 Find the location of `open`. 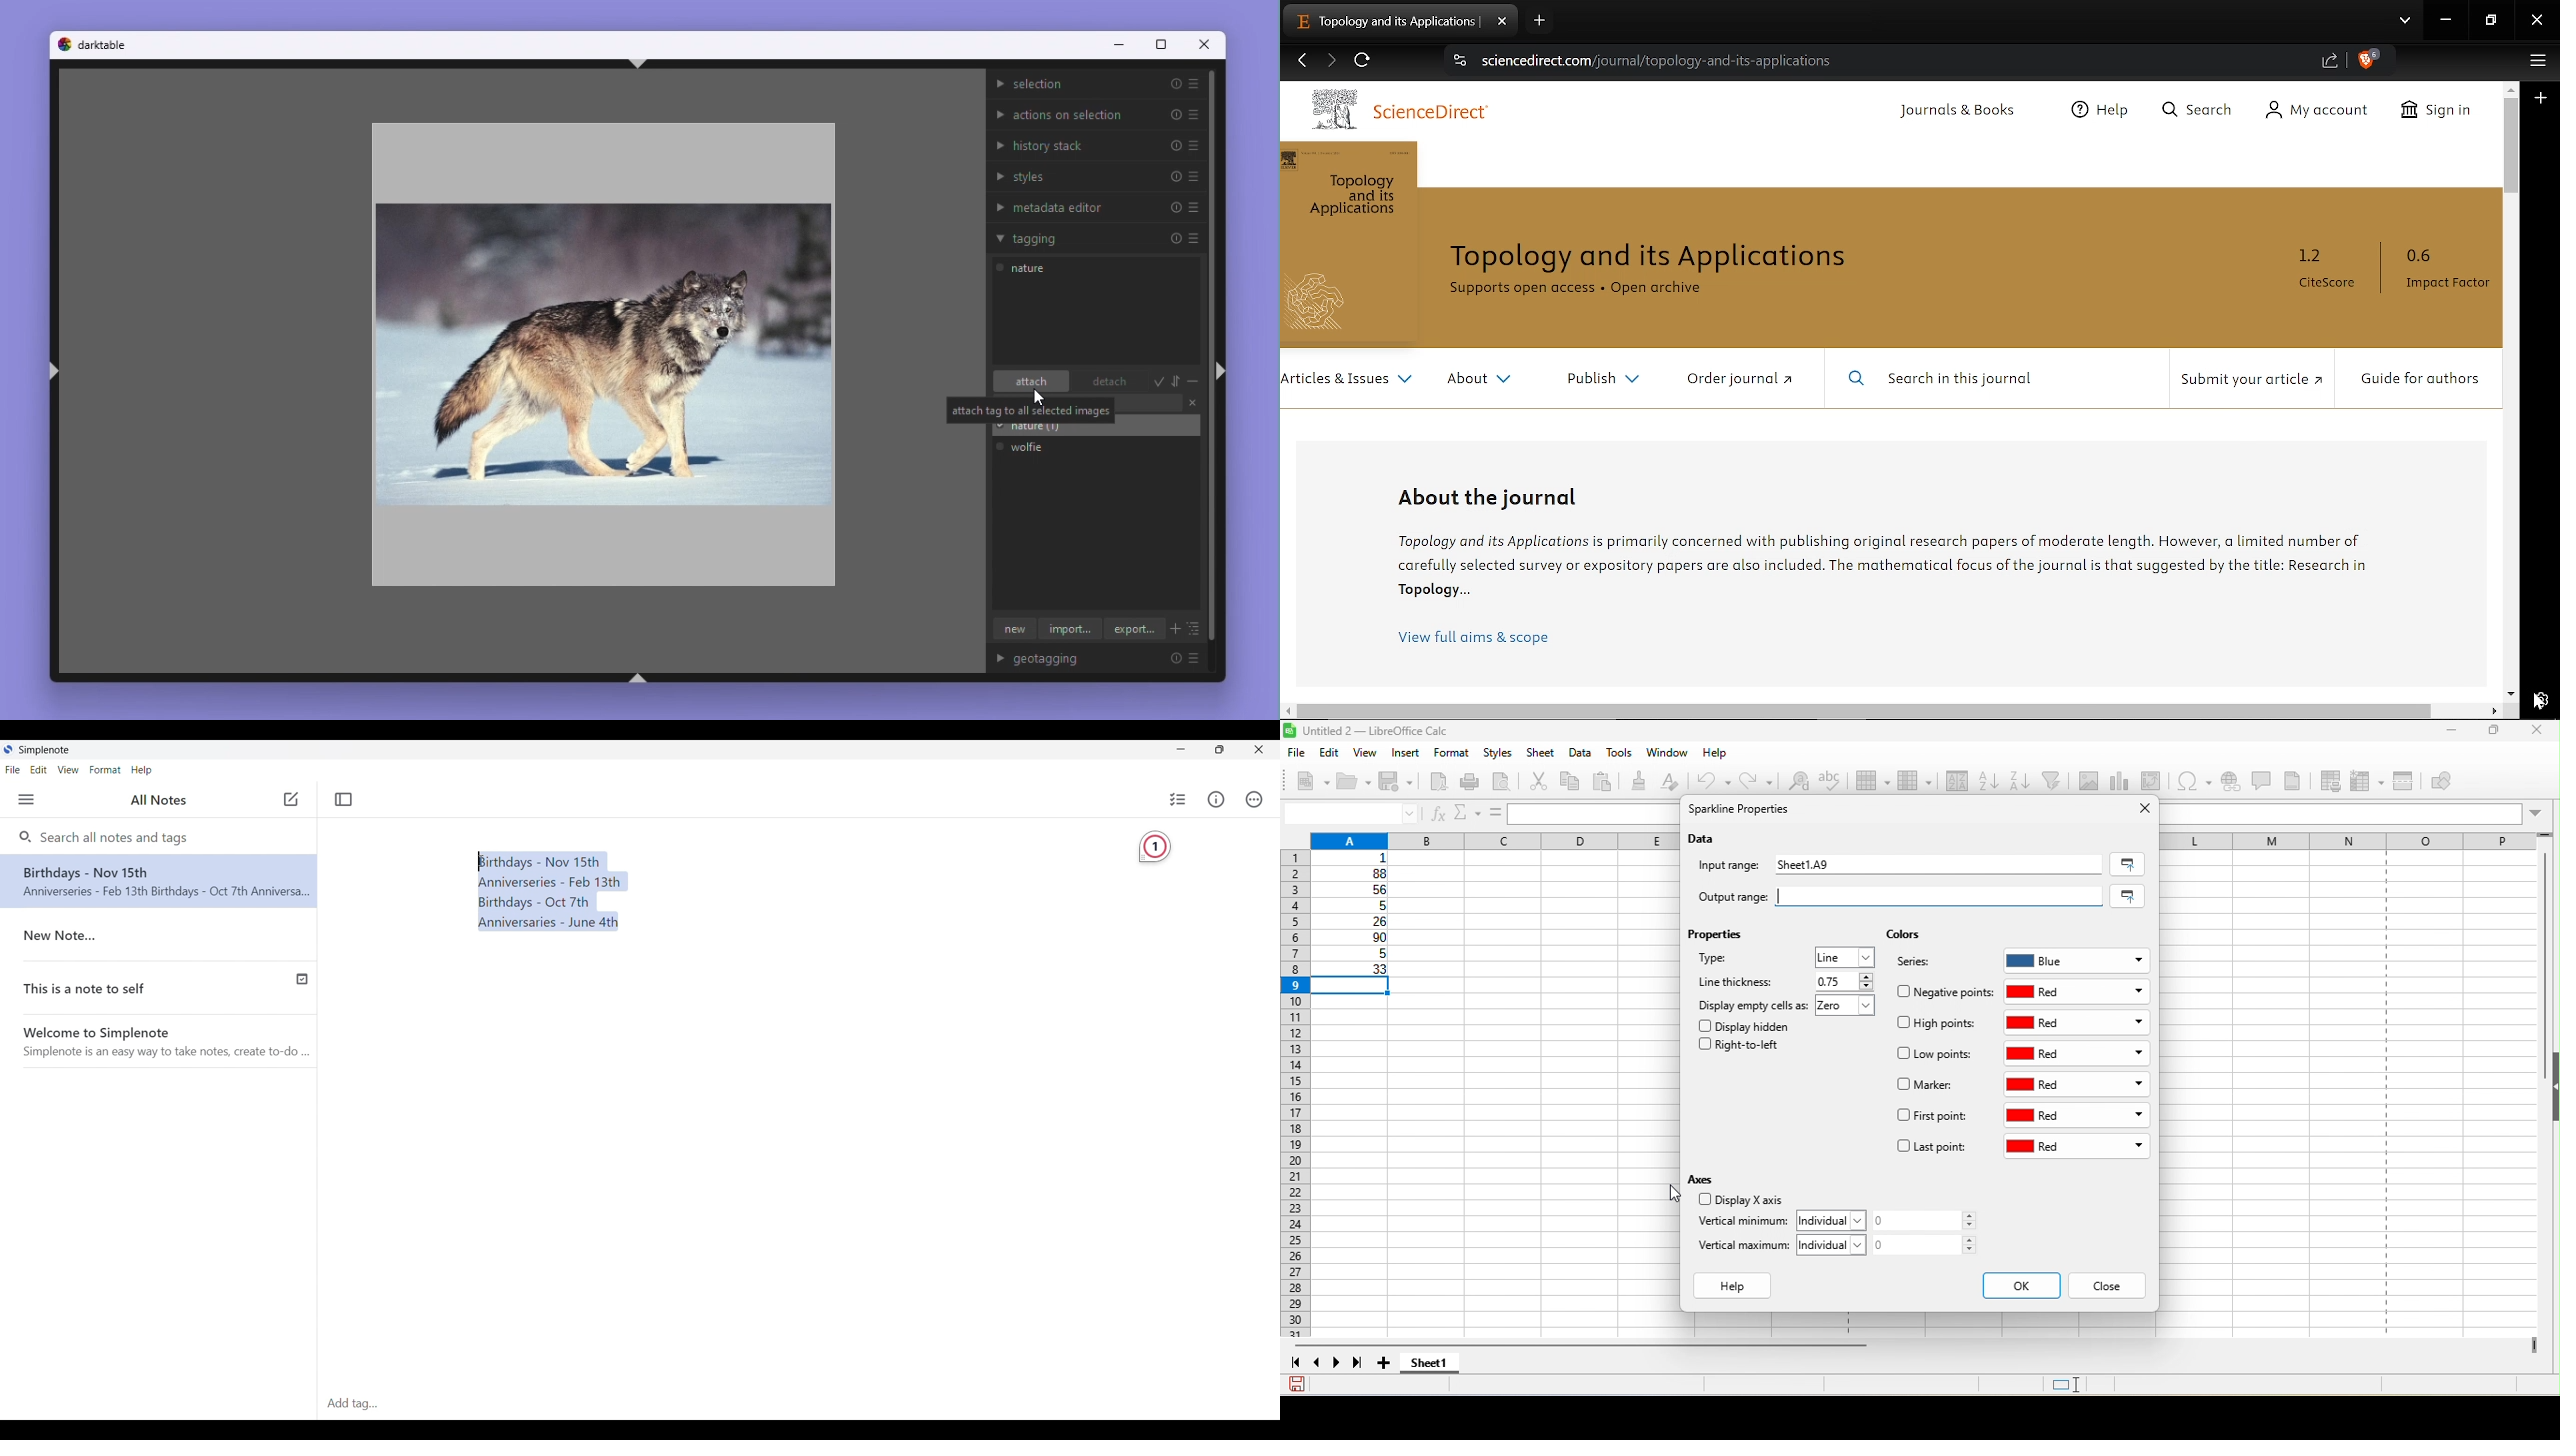

open is located at coordinates (1355, 783).